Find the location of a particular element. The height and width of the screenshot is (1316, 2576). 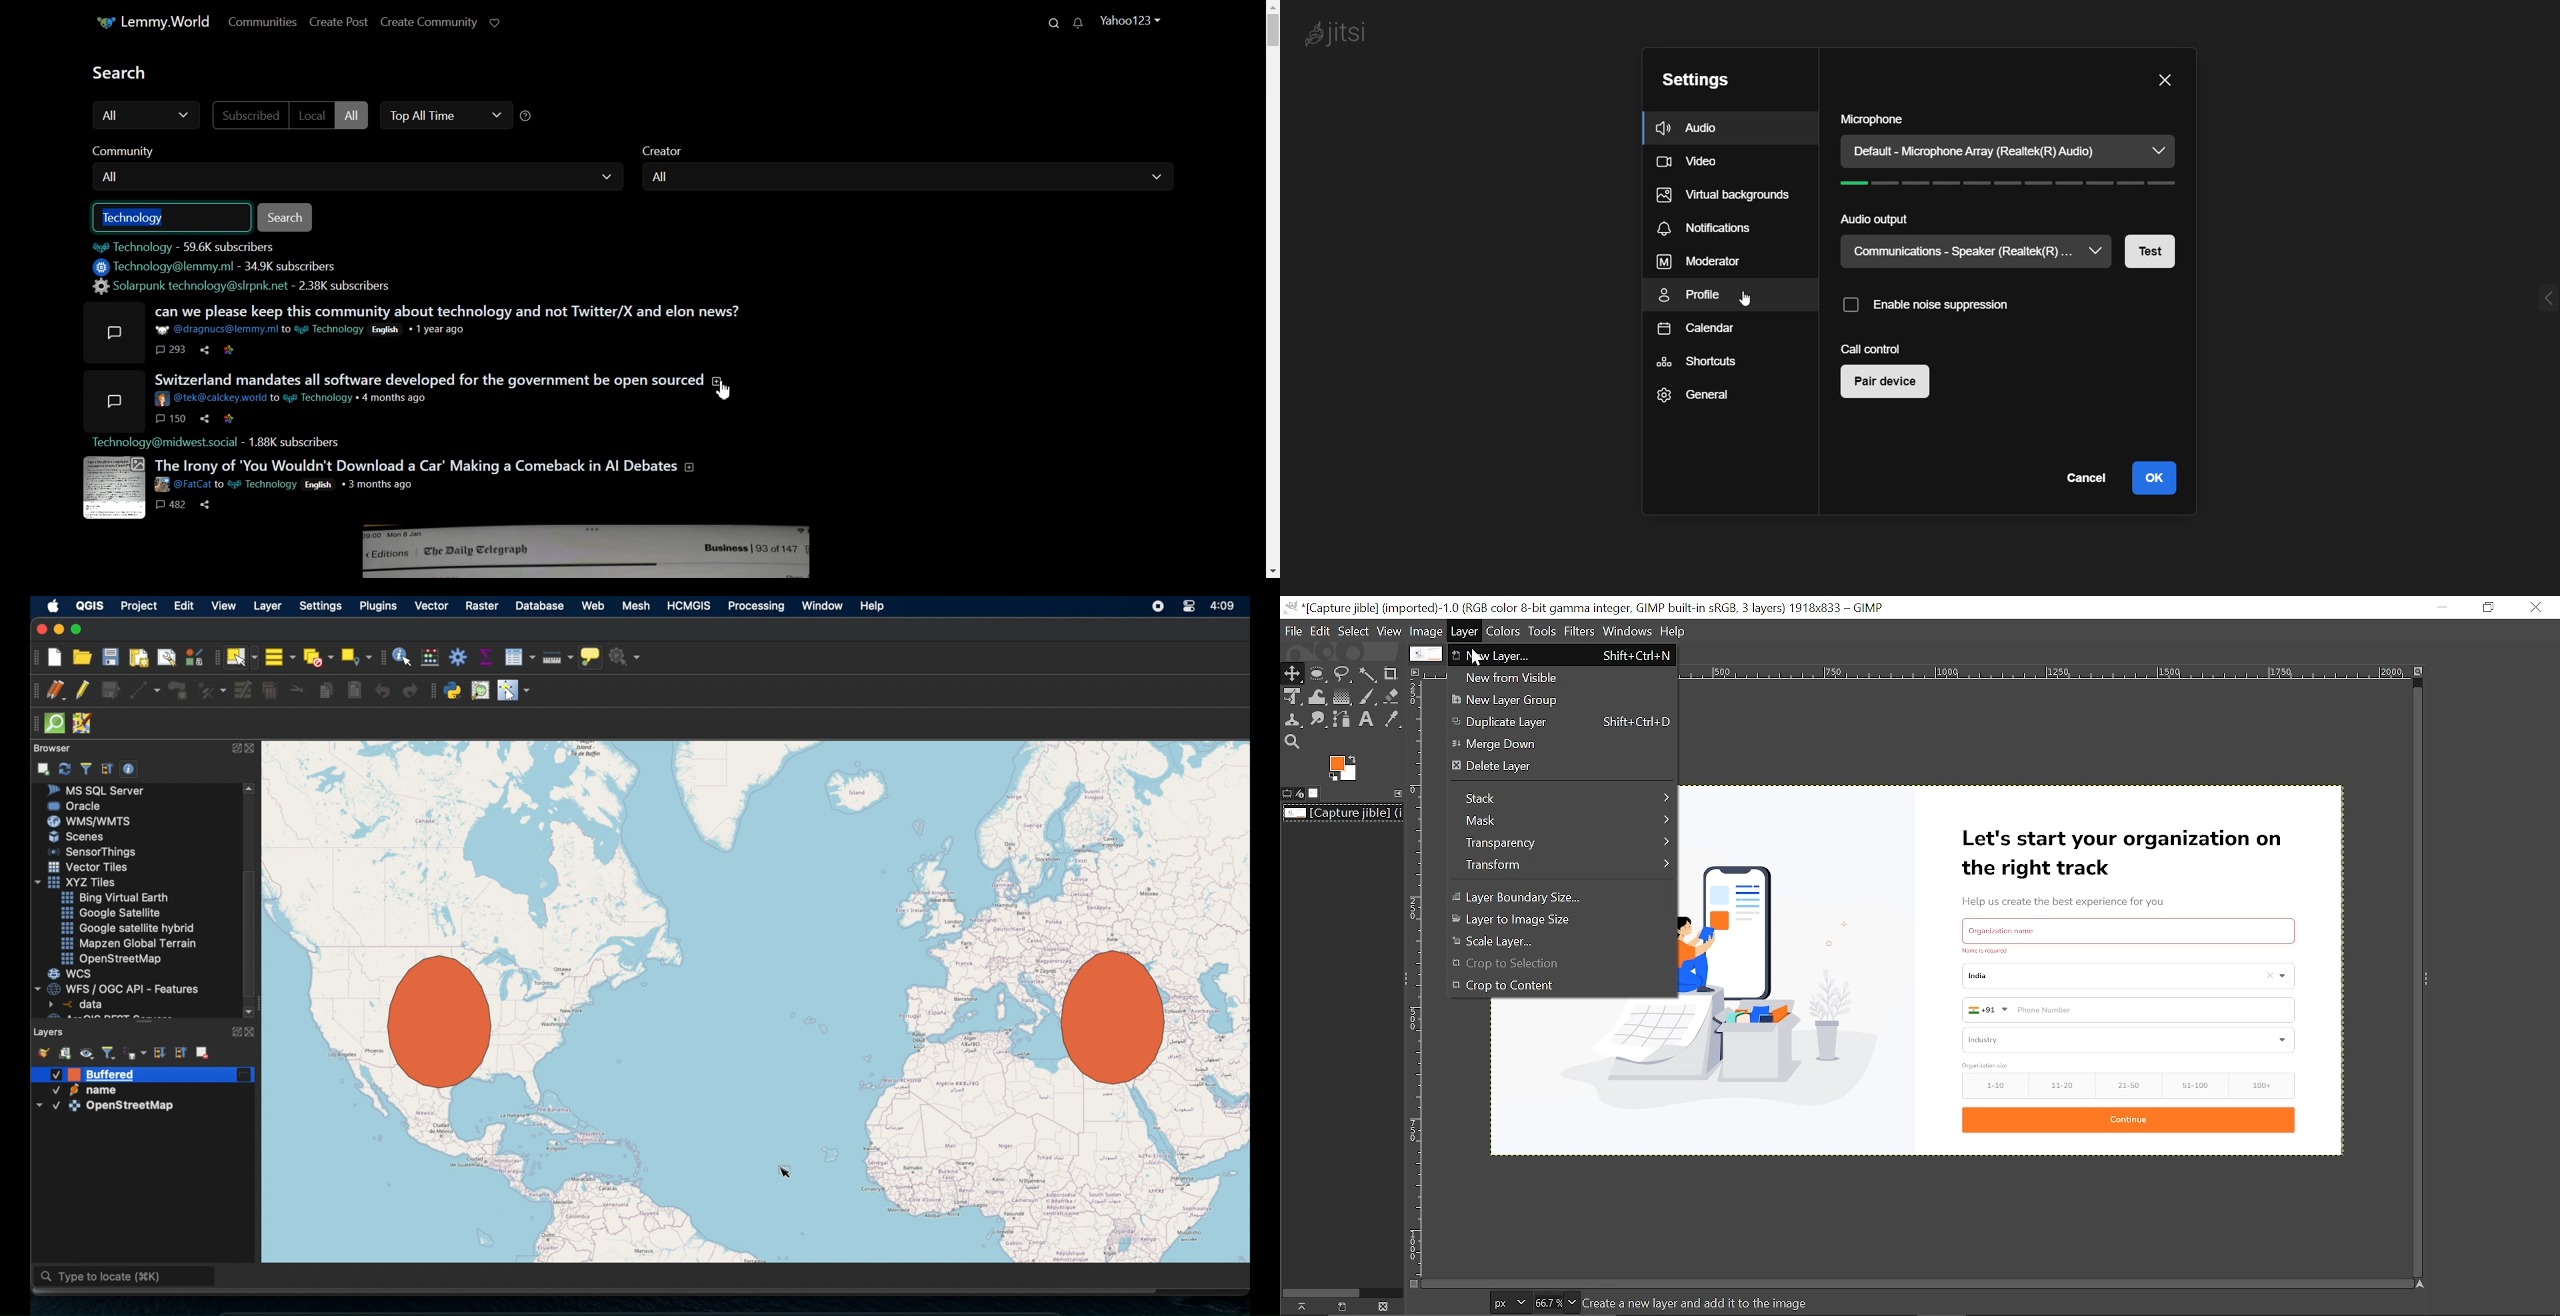

deselect features form all layers is located at coordinates (319, 657).